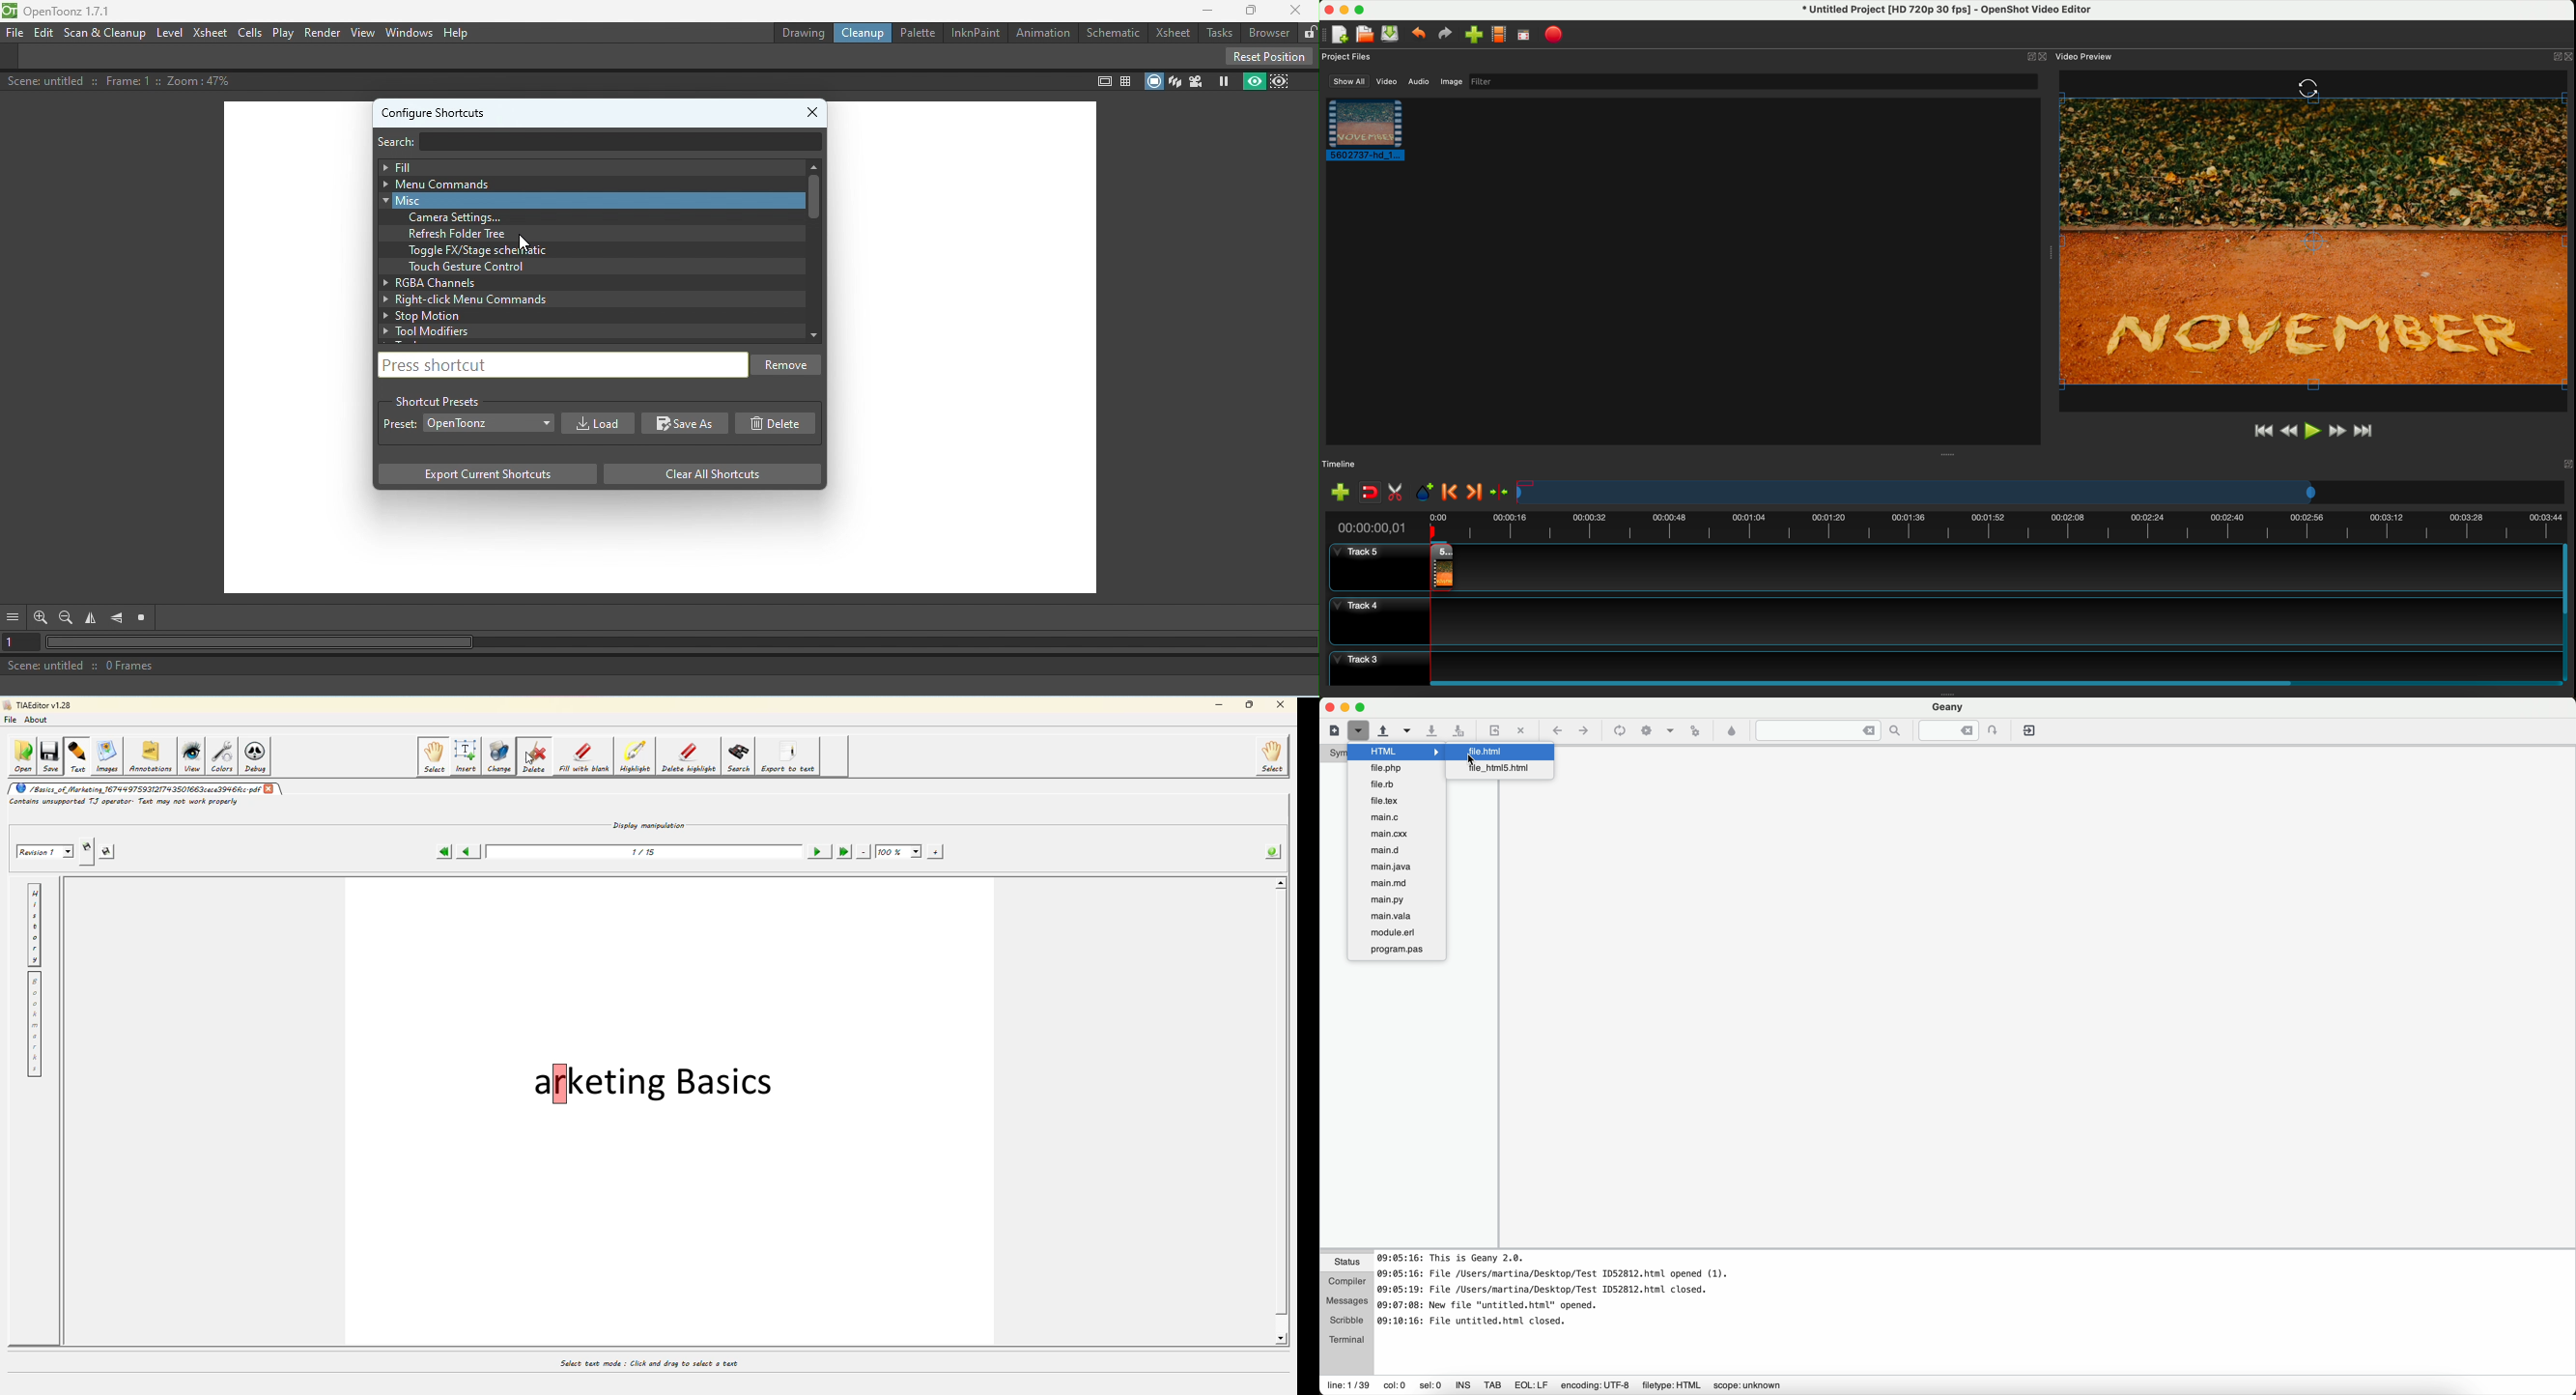  I want to click on open project, so click(1364, 33).